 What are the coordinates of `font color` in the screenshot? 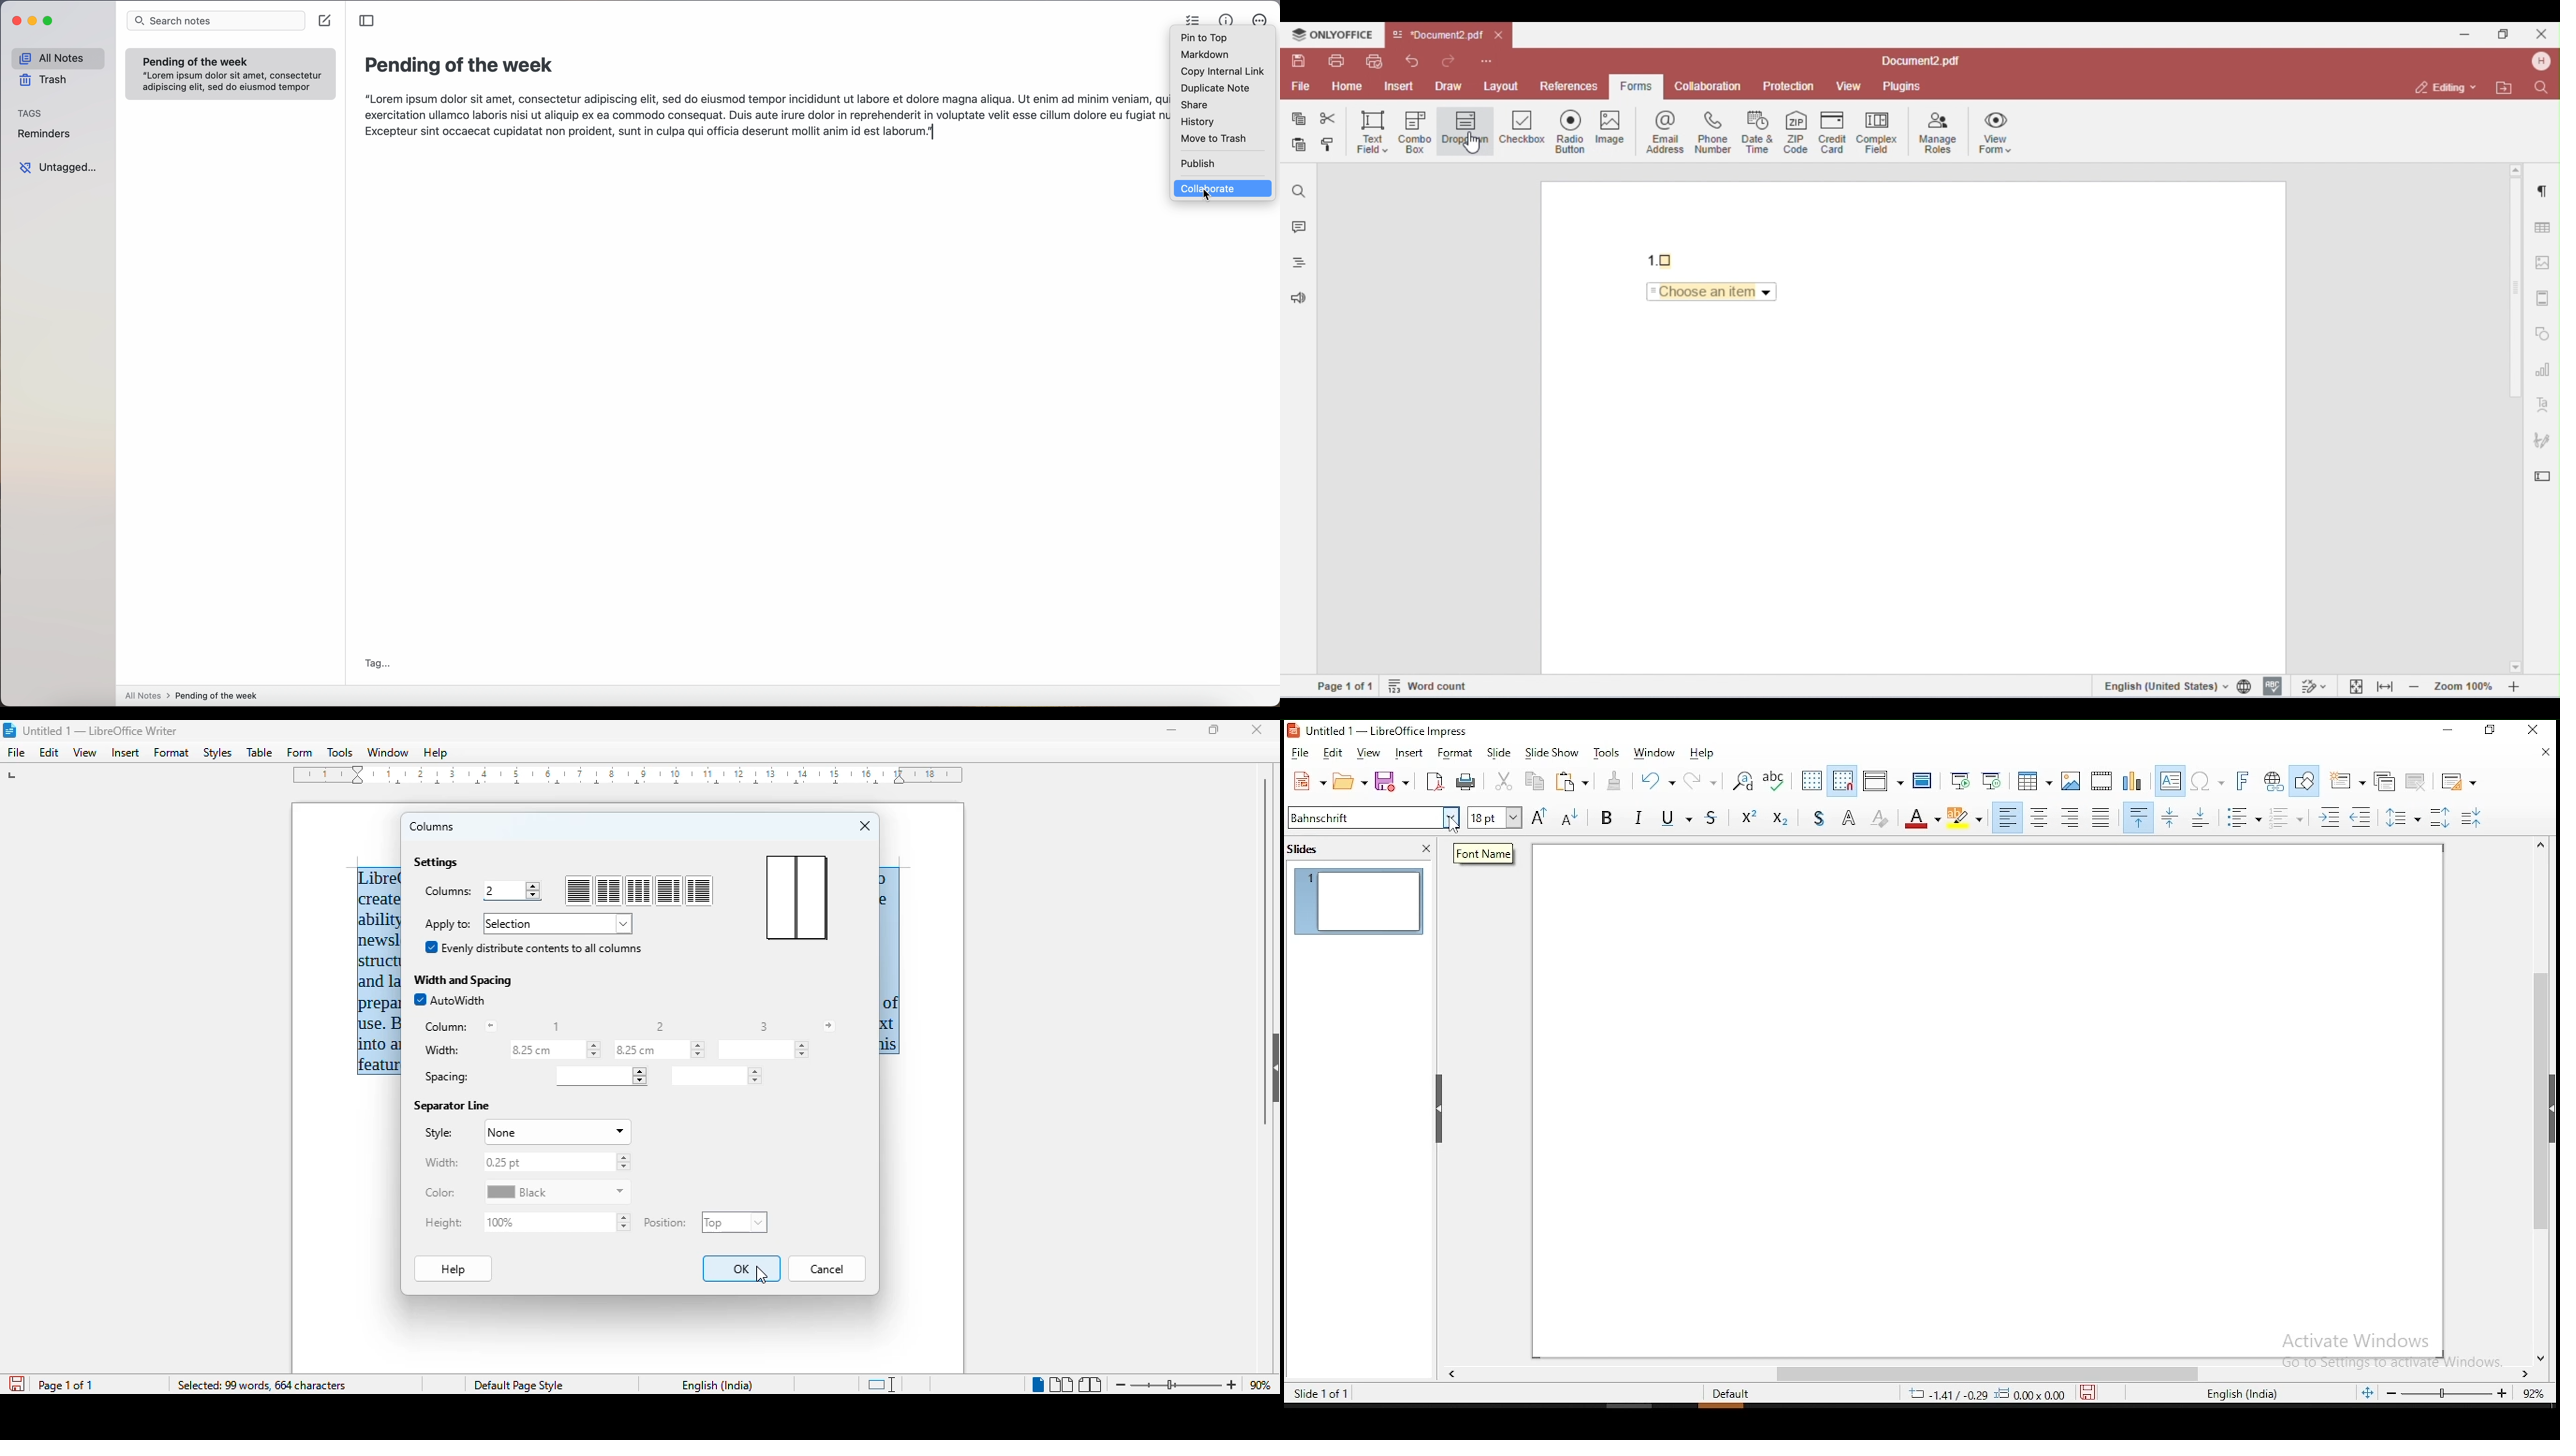 It's located at (1925, 819).